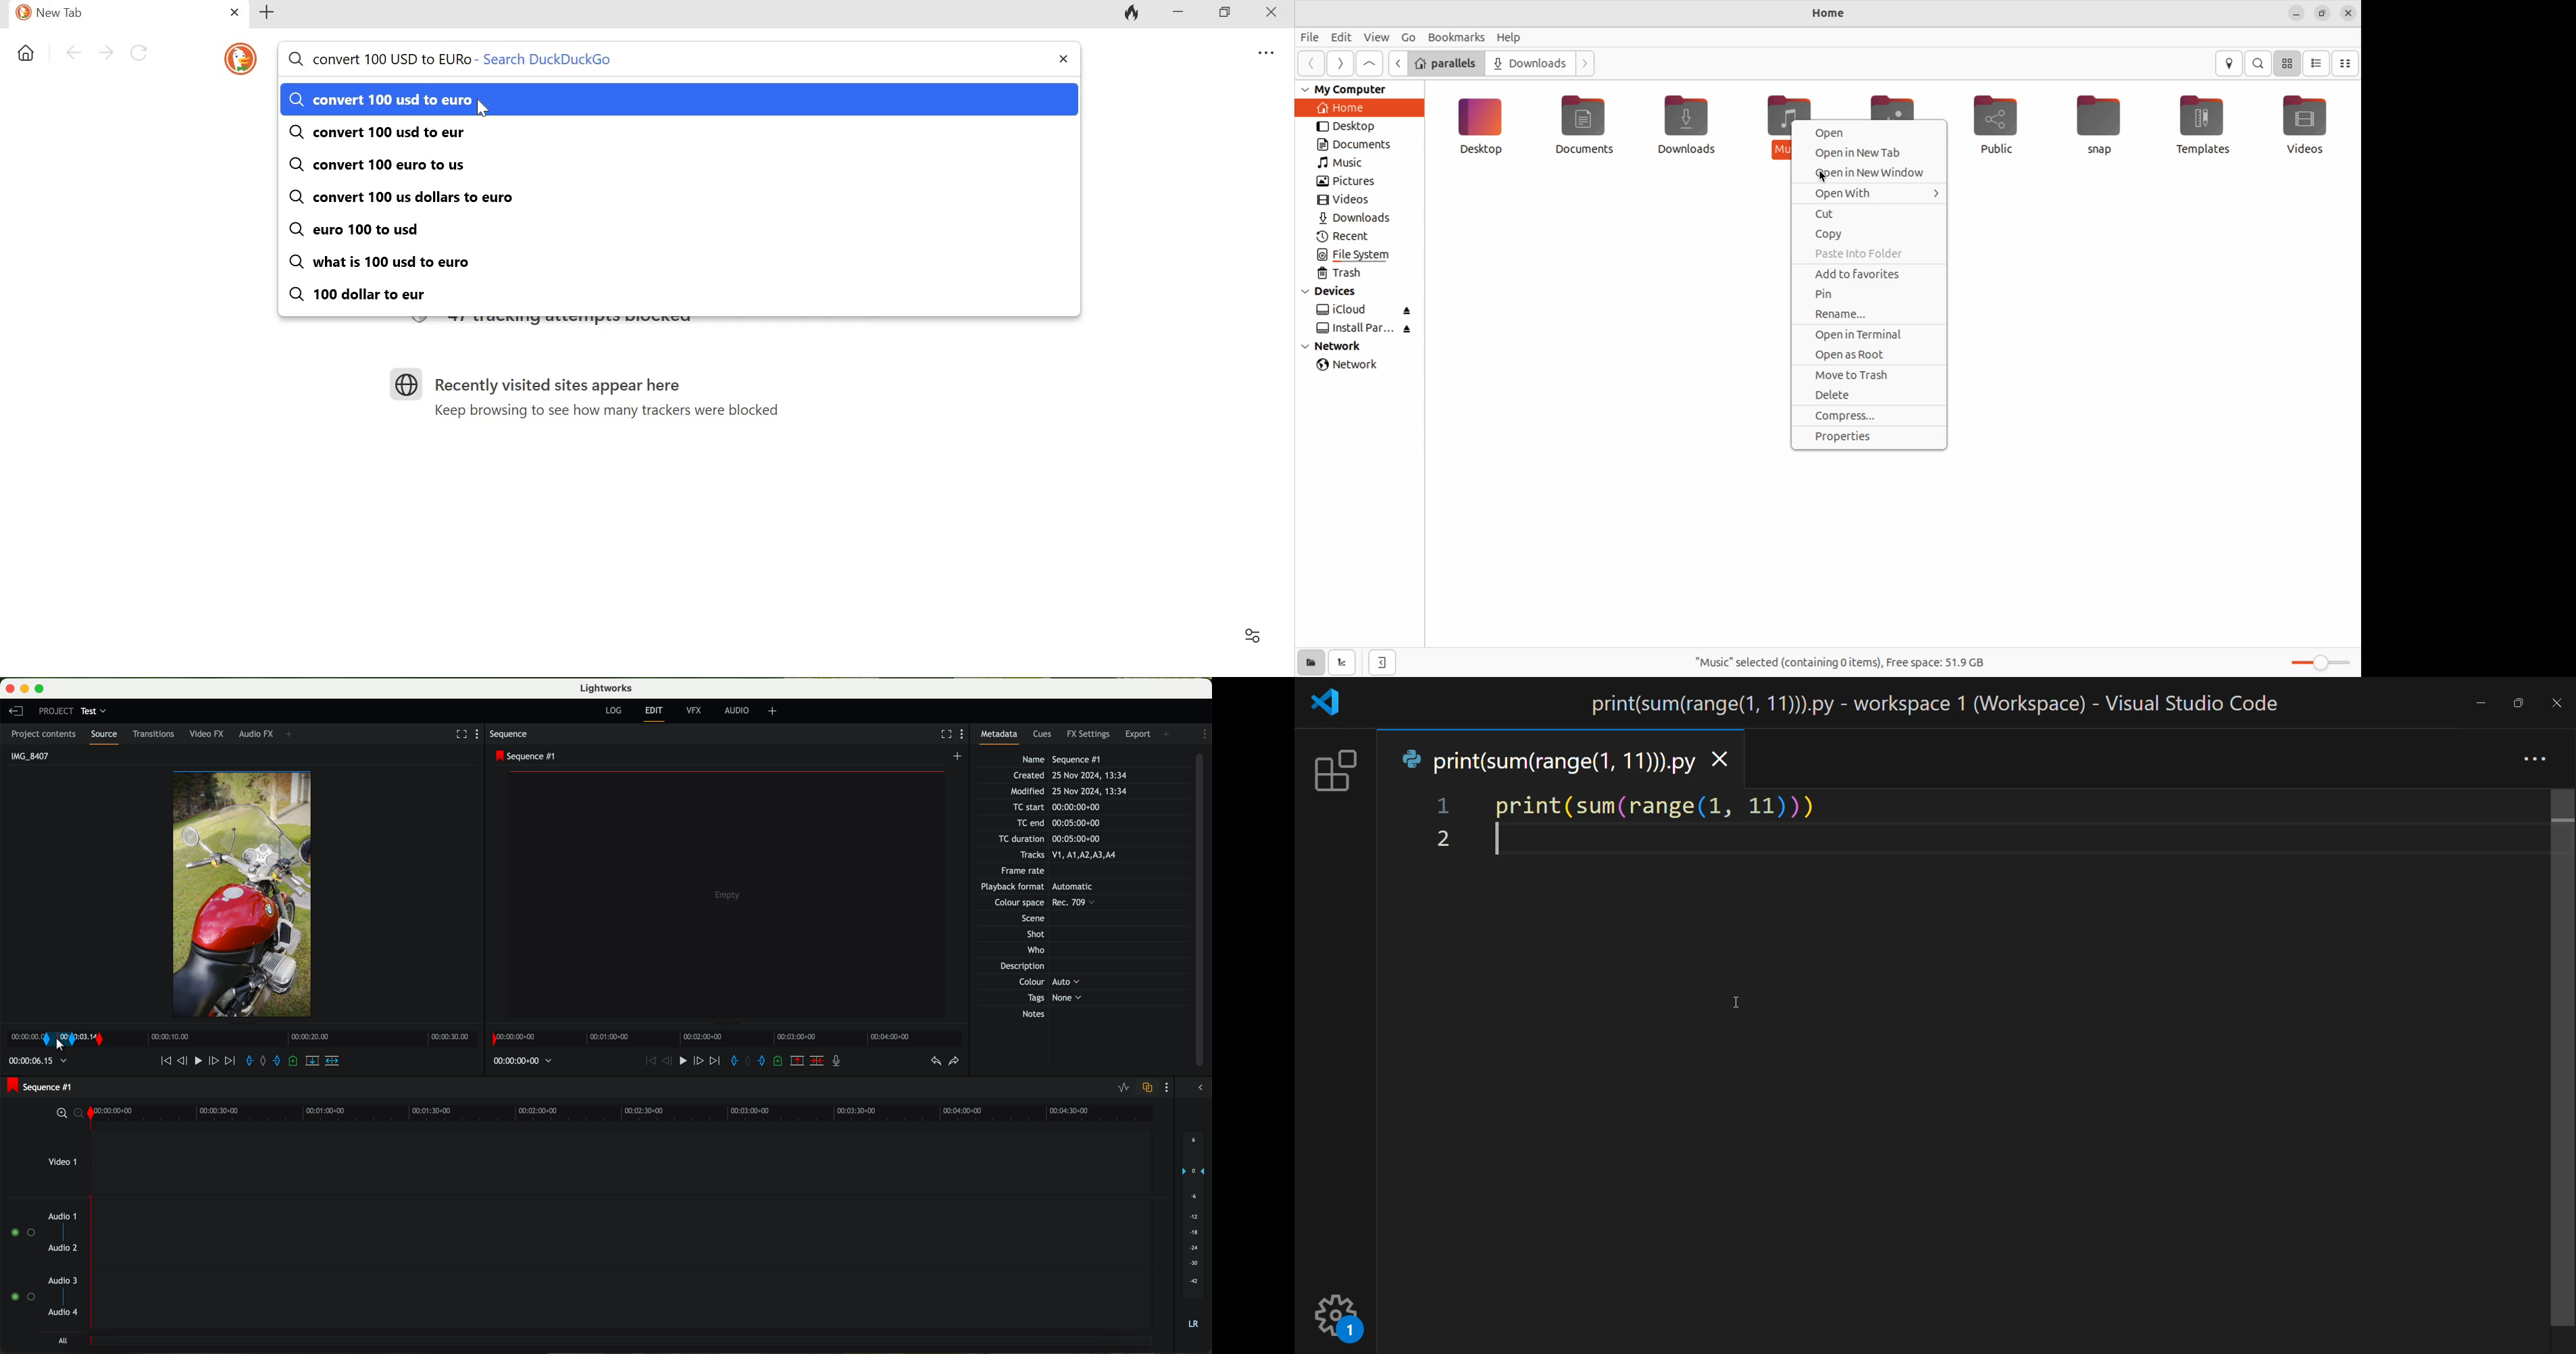  I want to click on TC duration, so click(1044, 840).